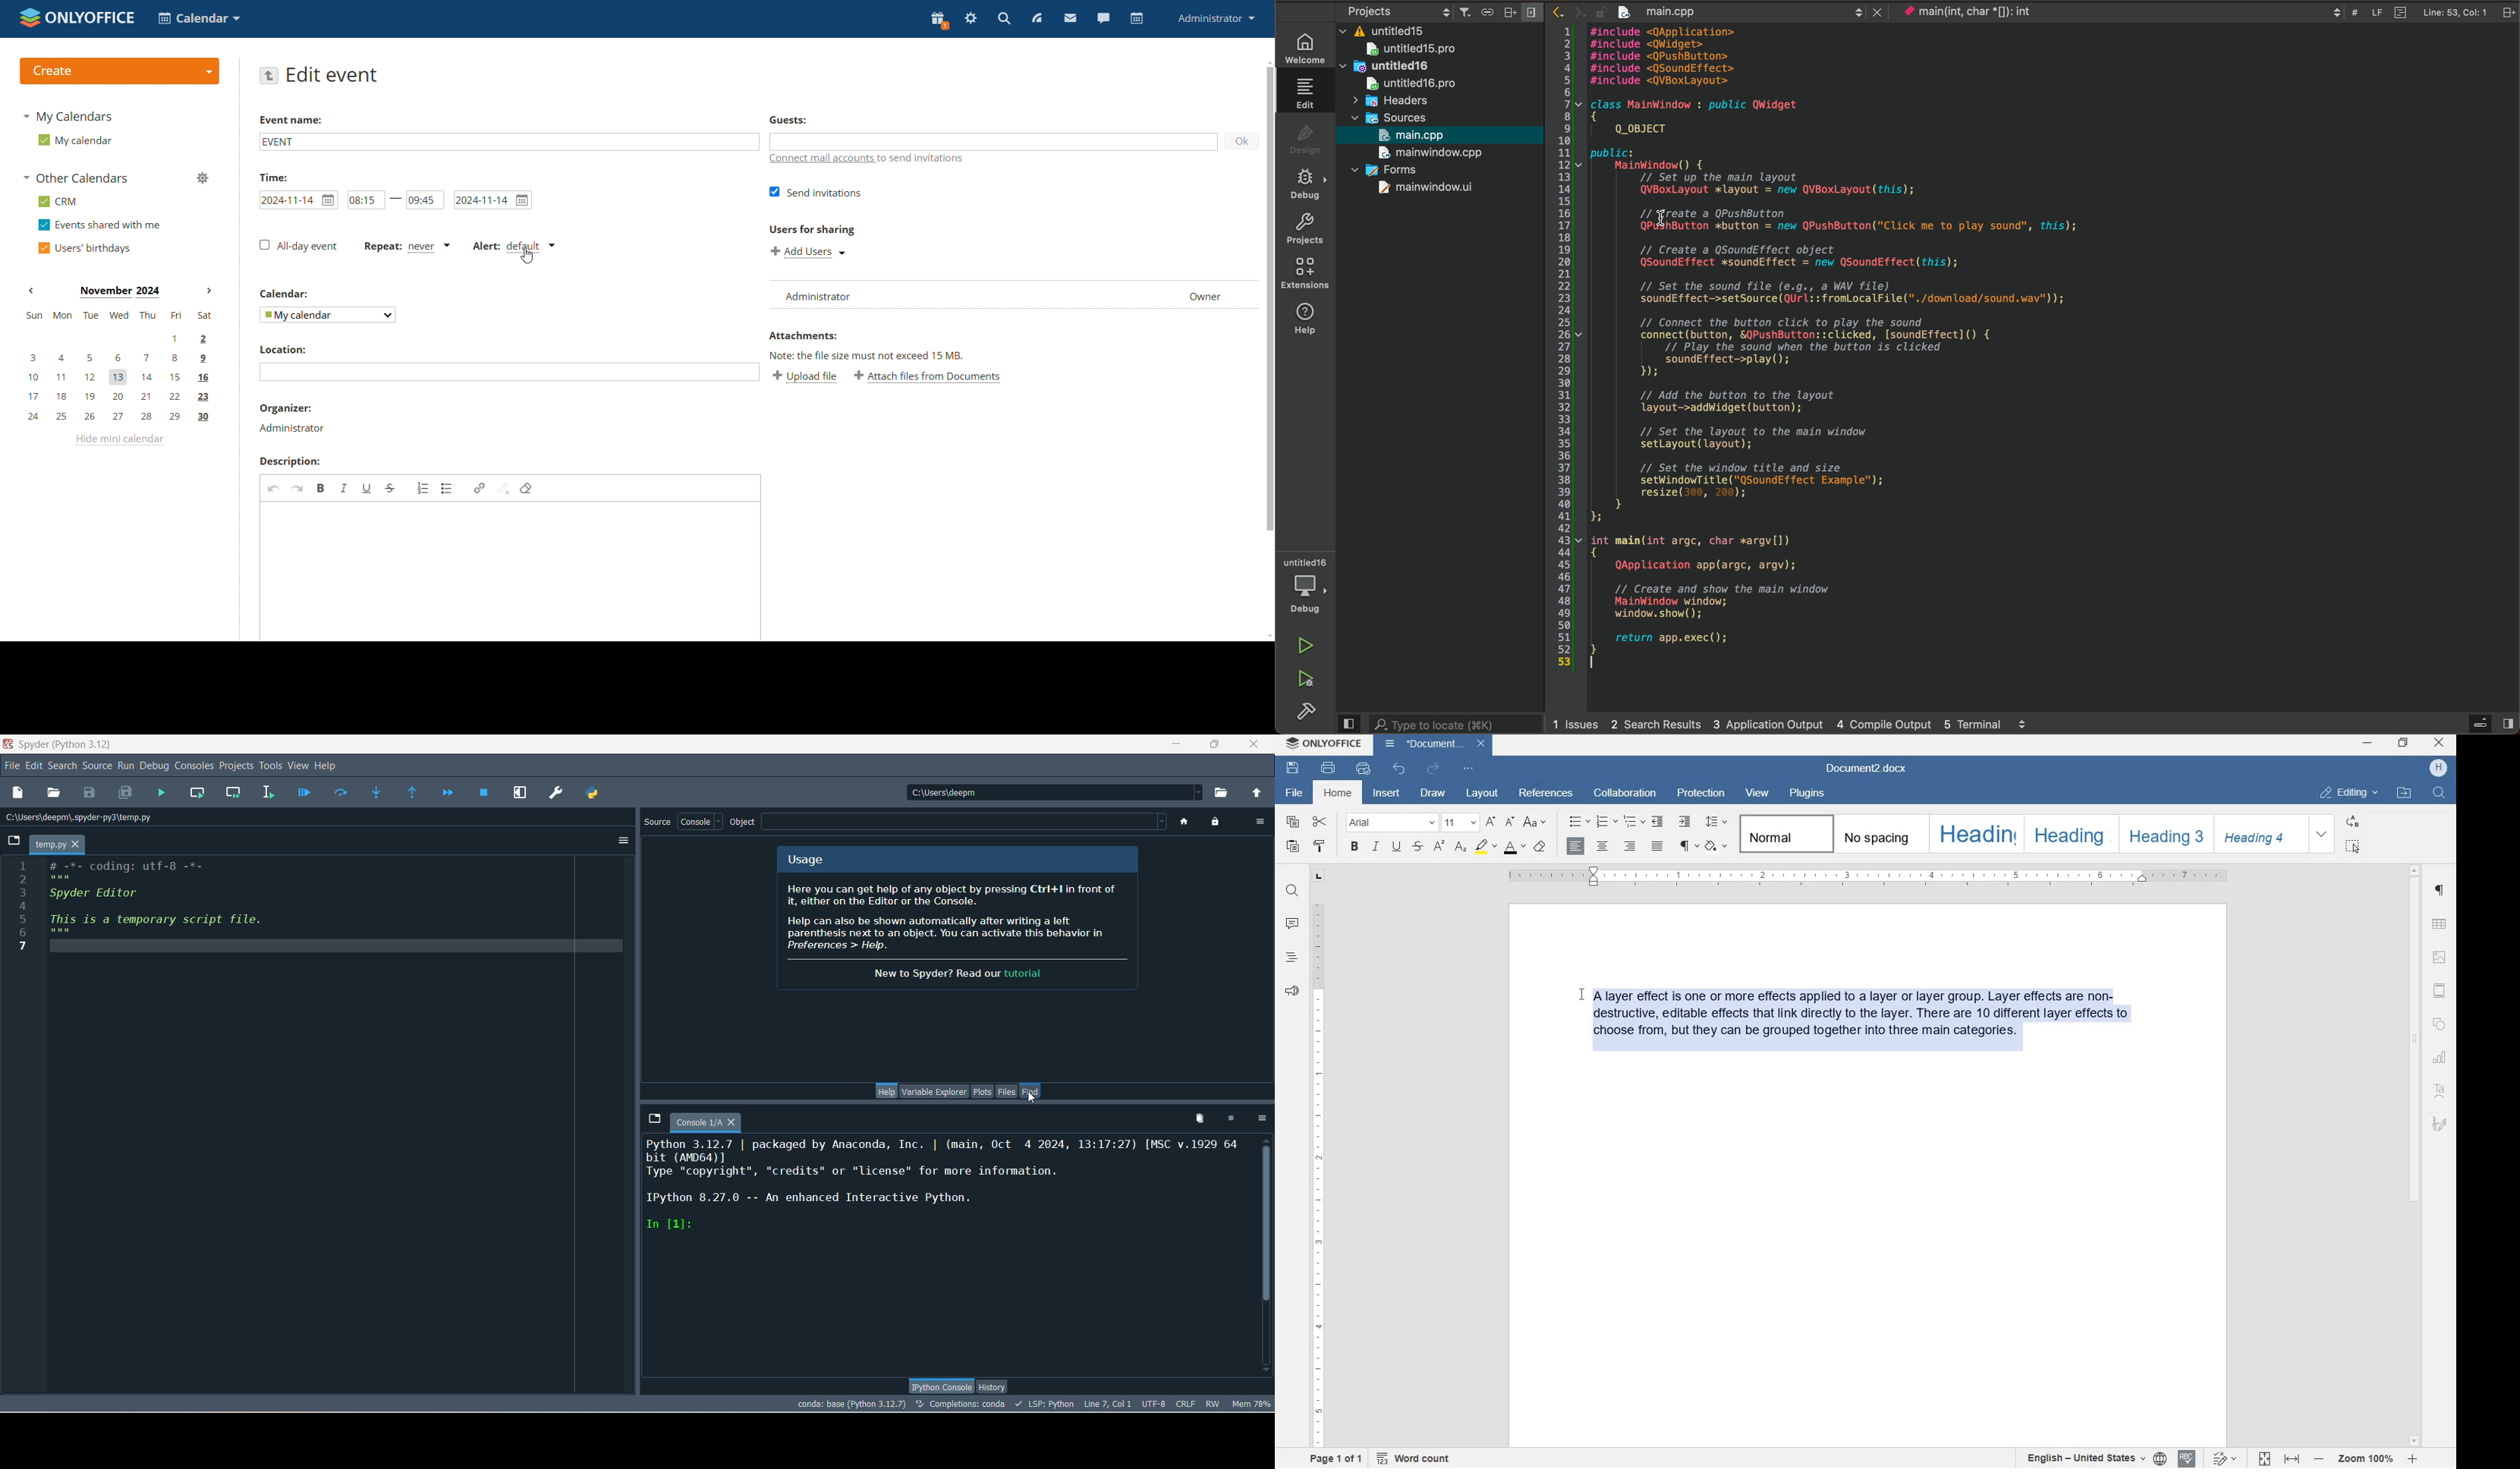 This screenshot has height=1484, width=2520. What do you see at coordinates (2365, 1459) in the screenshot?
I see `zoom in or zoom out` at bounding box center [2365, 1459].